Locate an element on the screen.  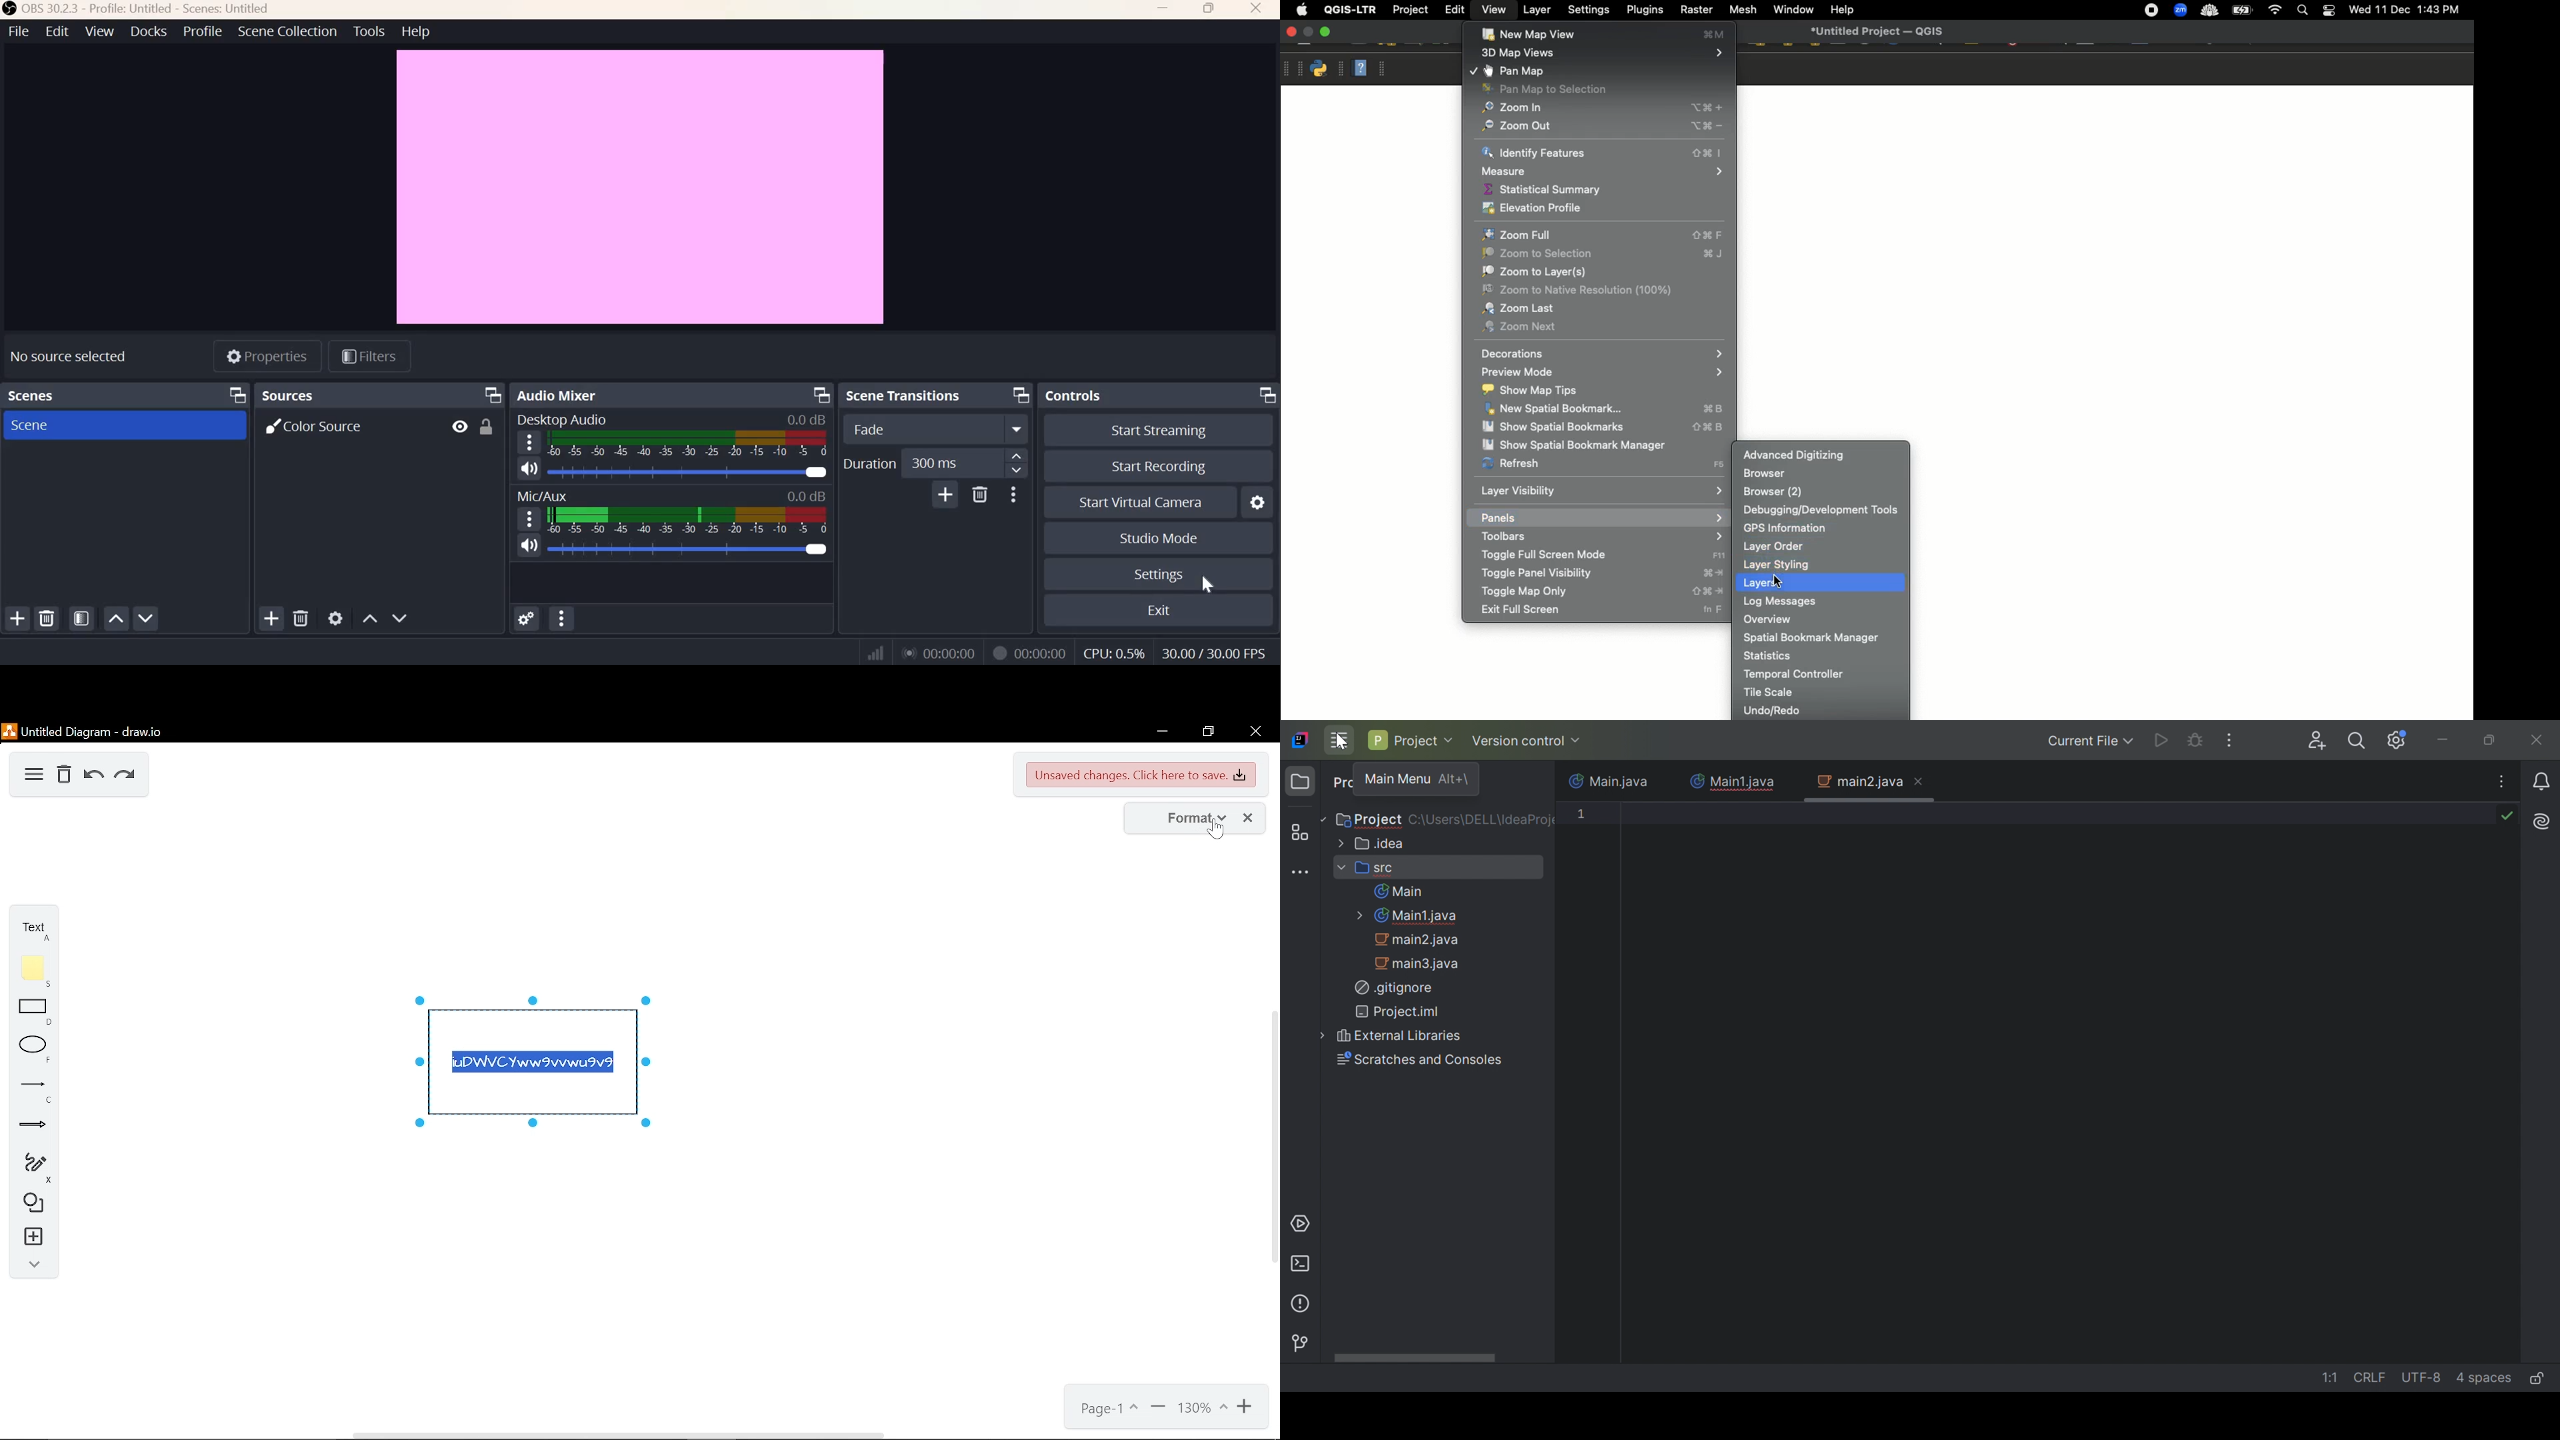
Untitled Diagram-draw.io is located at coordinates (86, 731).